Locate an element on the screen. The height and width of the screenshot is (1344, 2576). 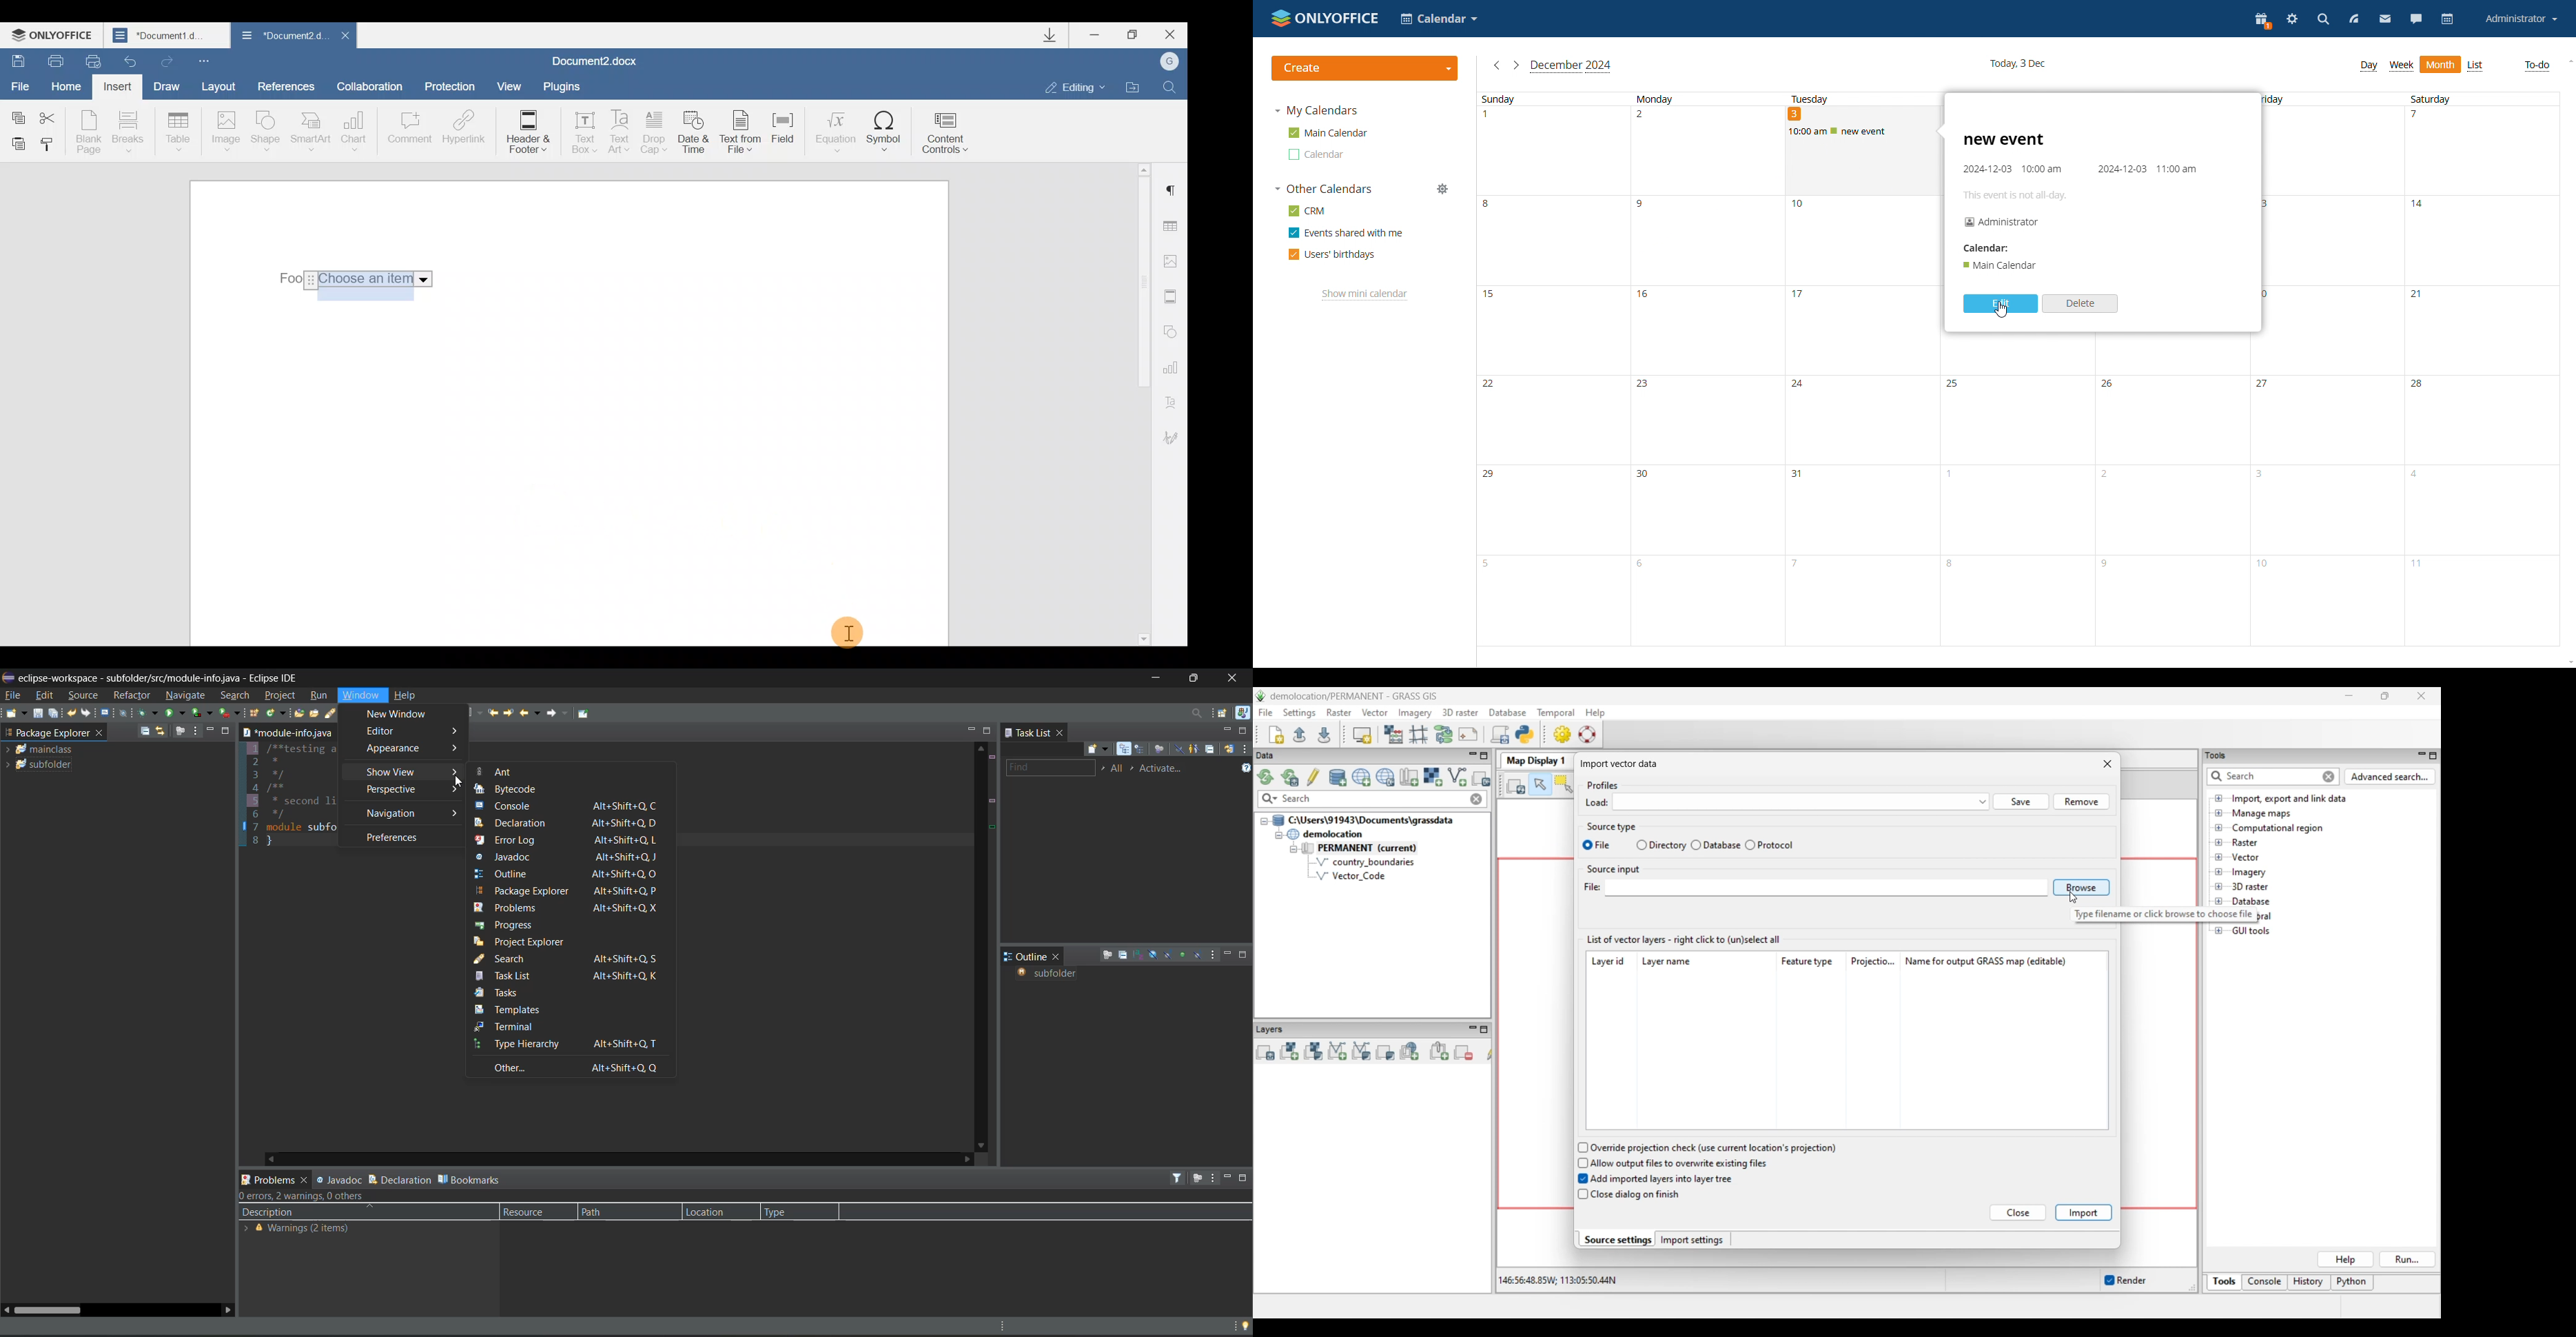
Protection is located at coordinates (453, 88).